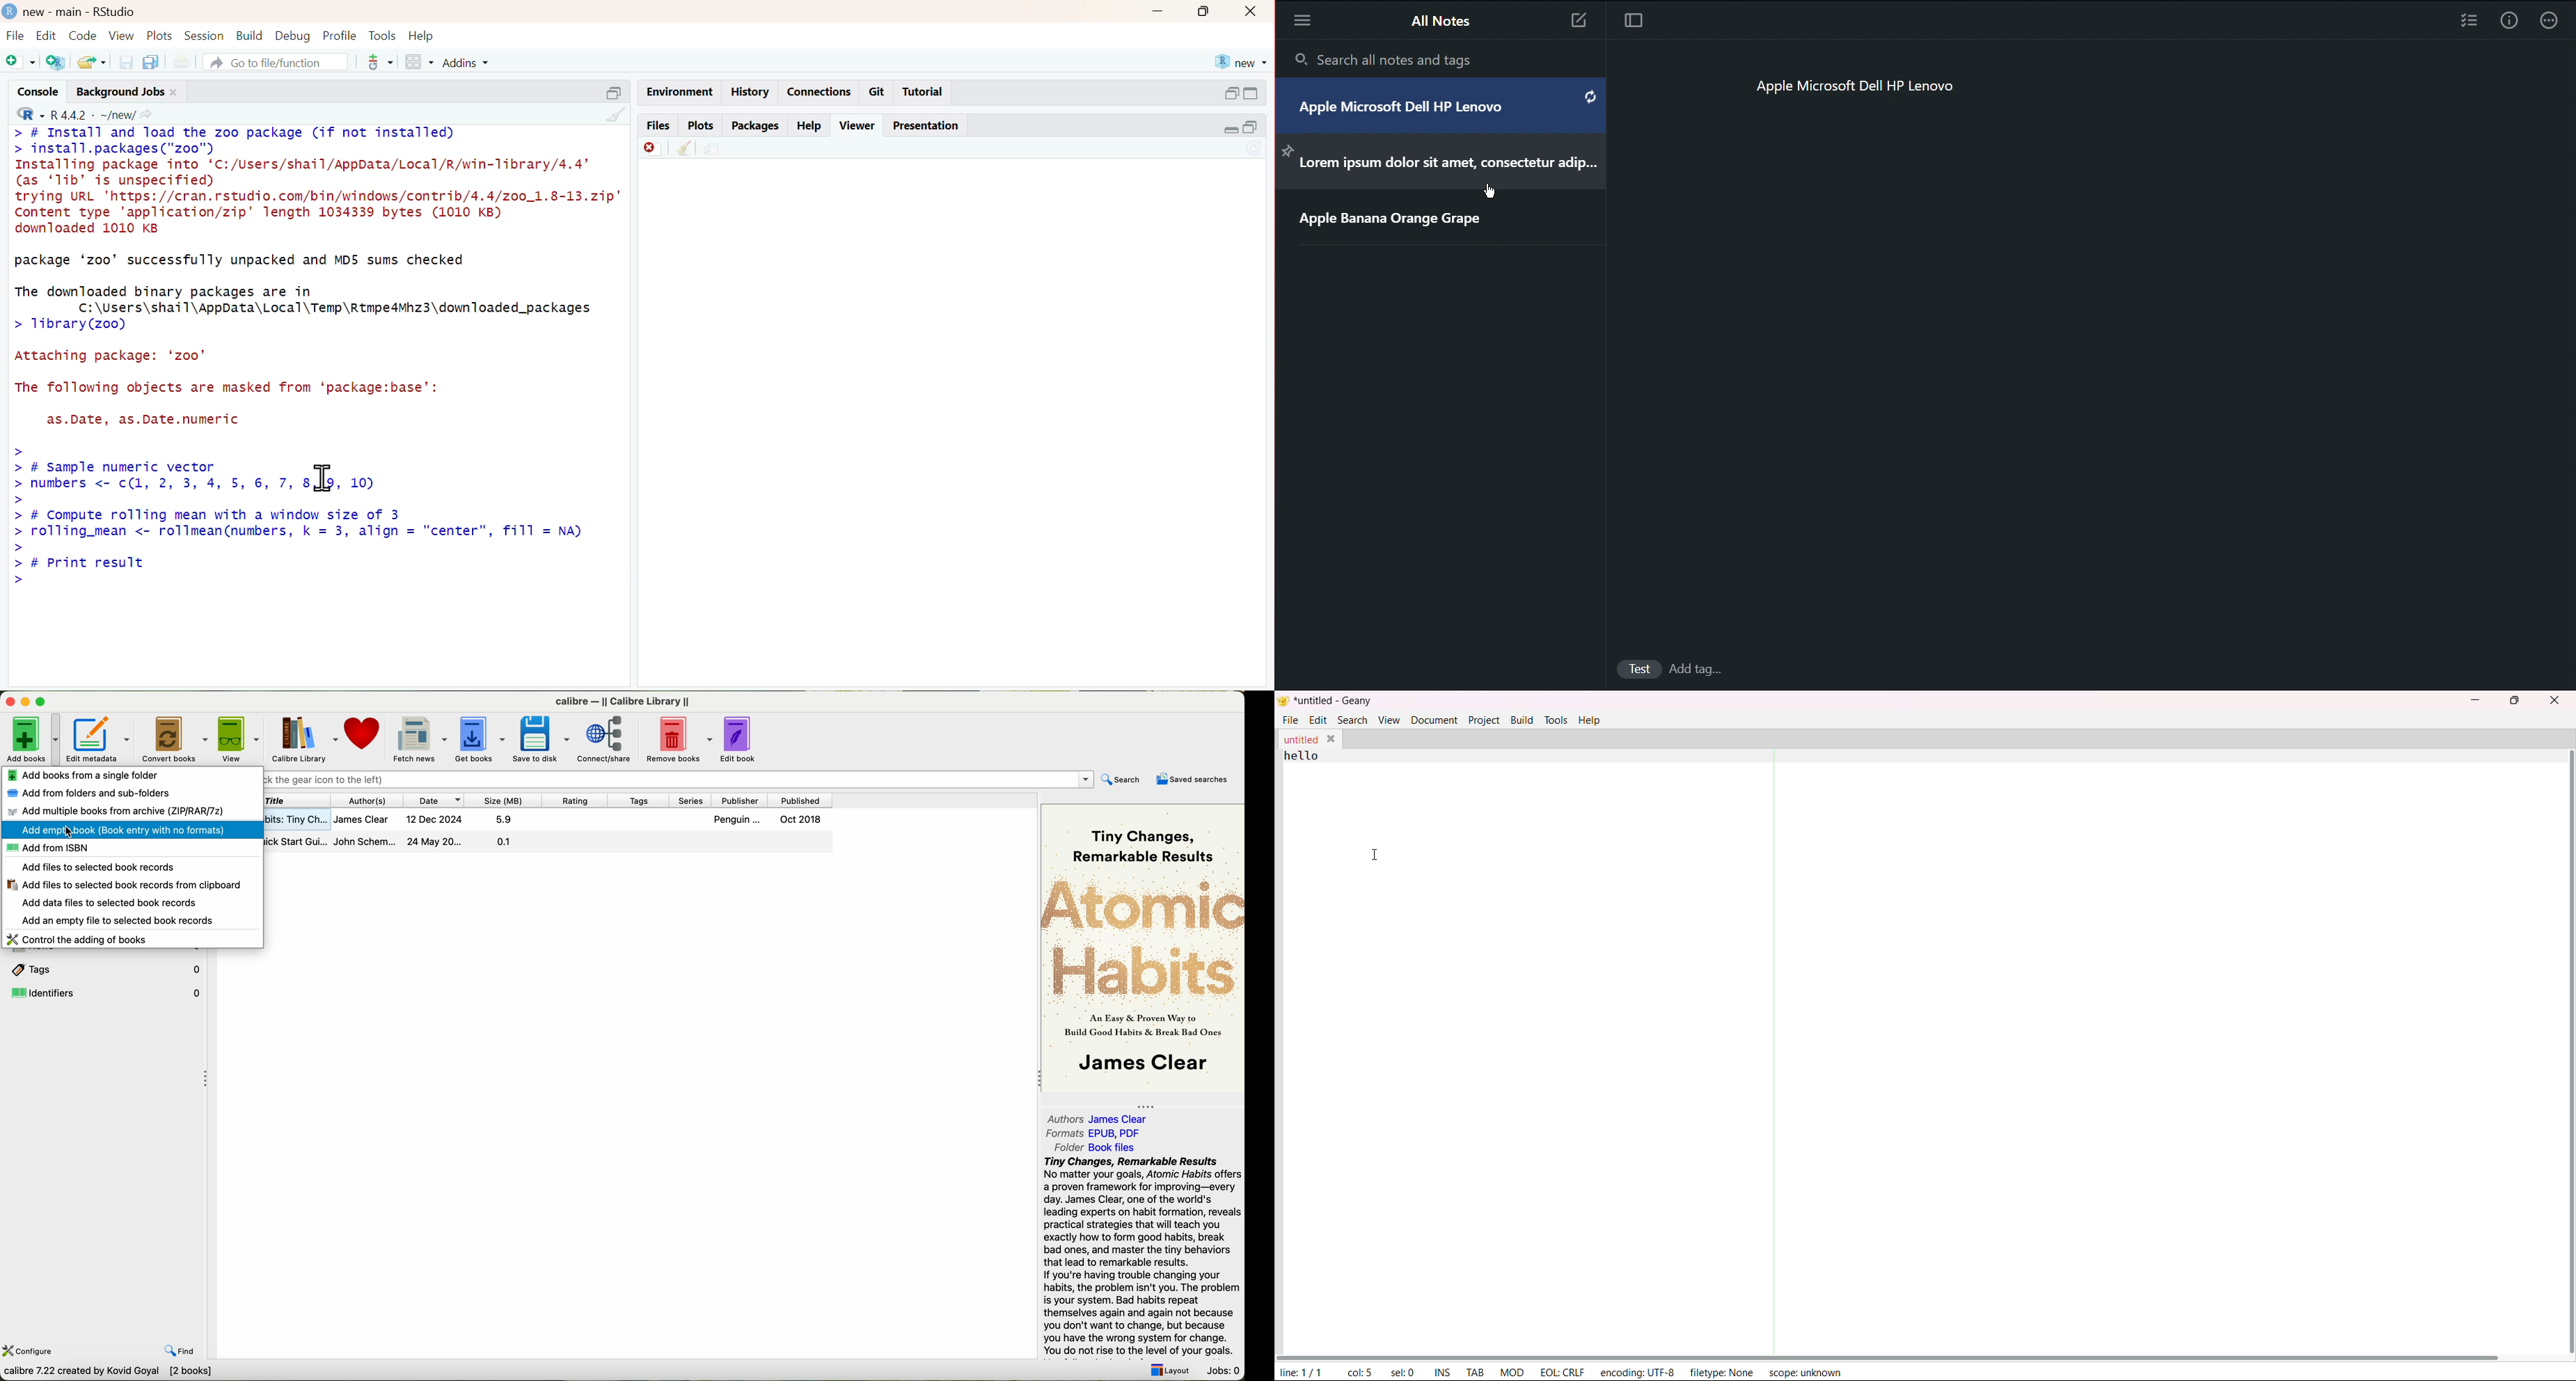 The width and height of the screenshot is (2576, 1400). Describe the element at coordinates (1335, 701) in the screenshot. I see `untitled - geany` at that location.